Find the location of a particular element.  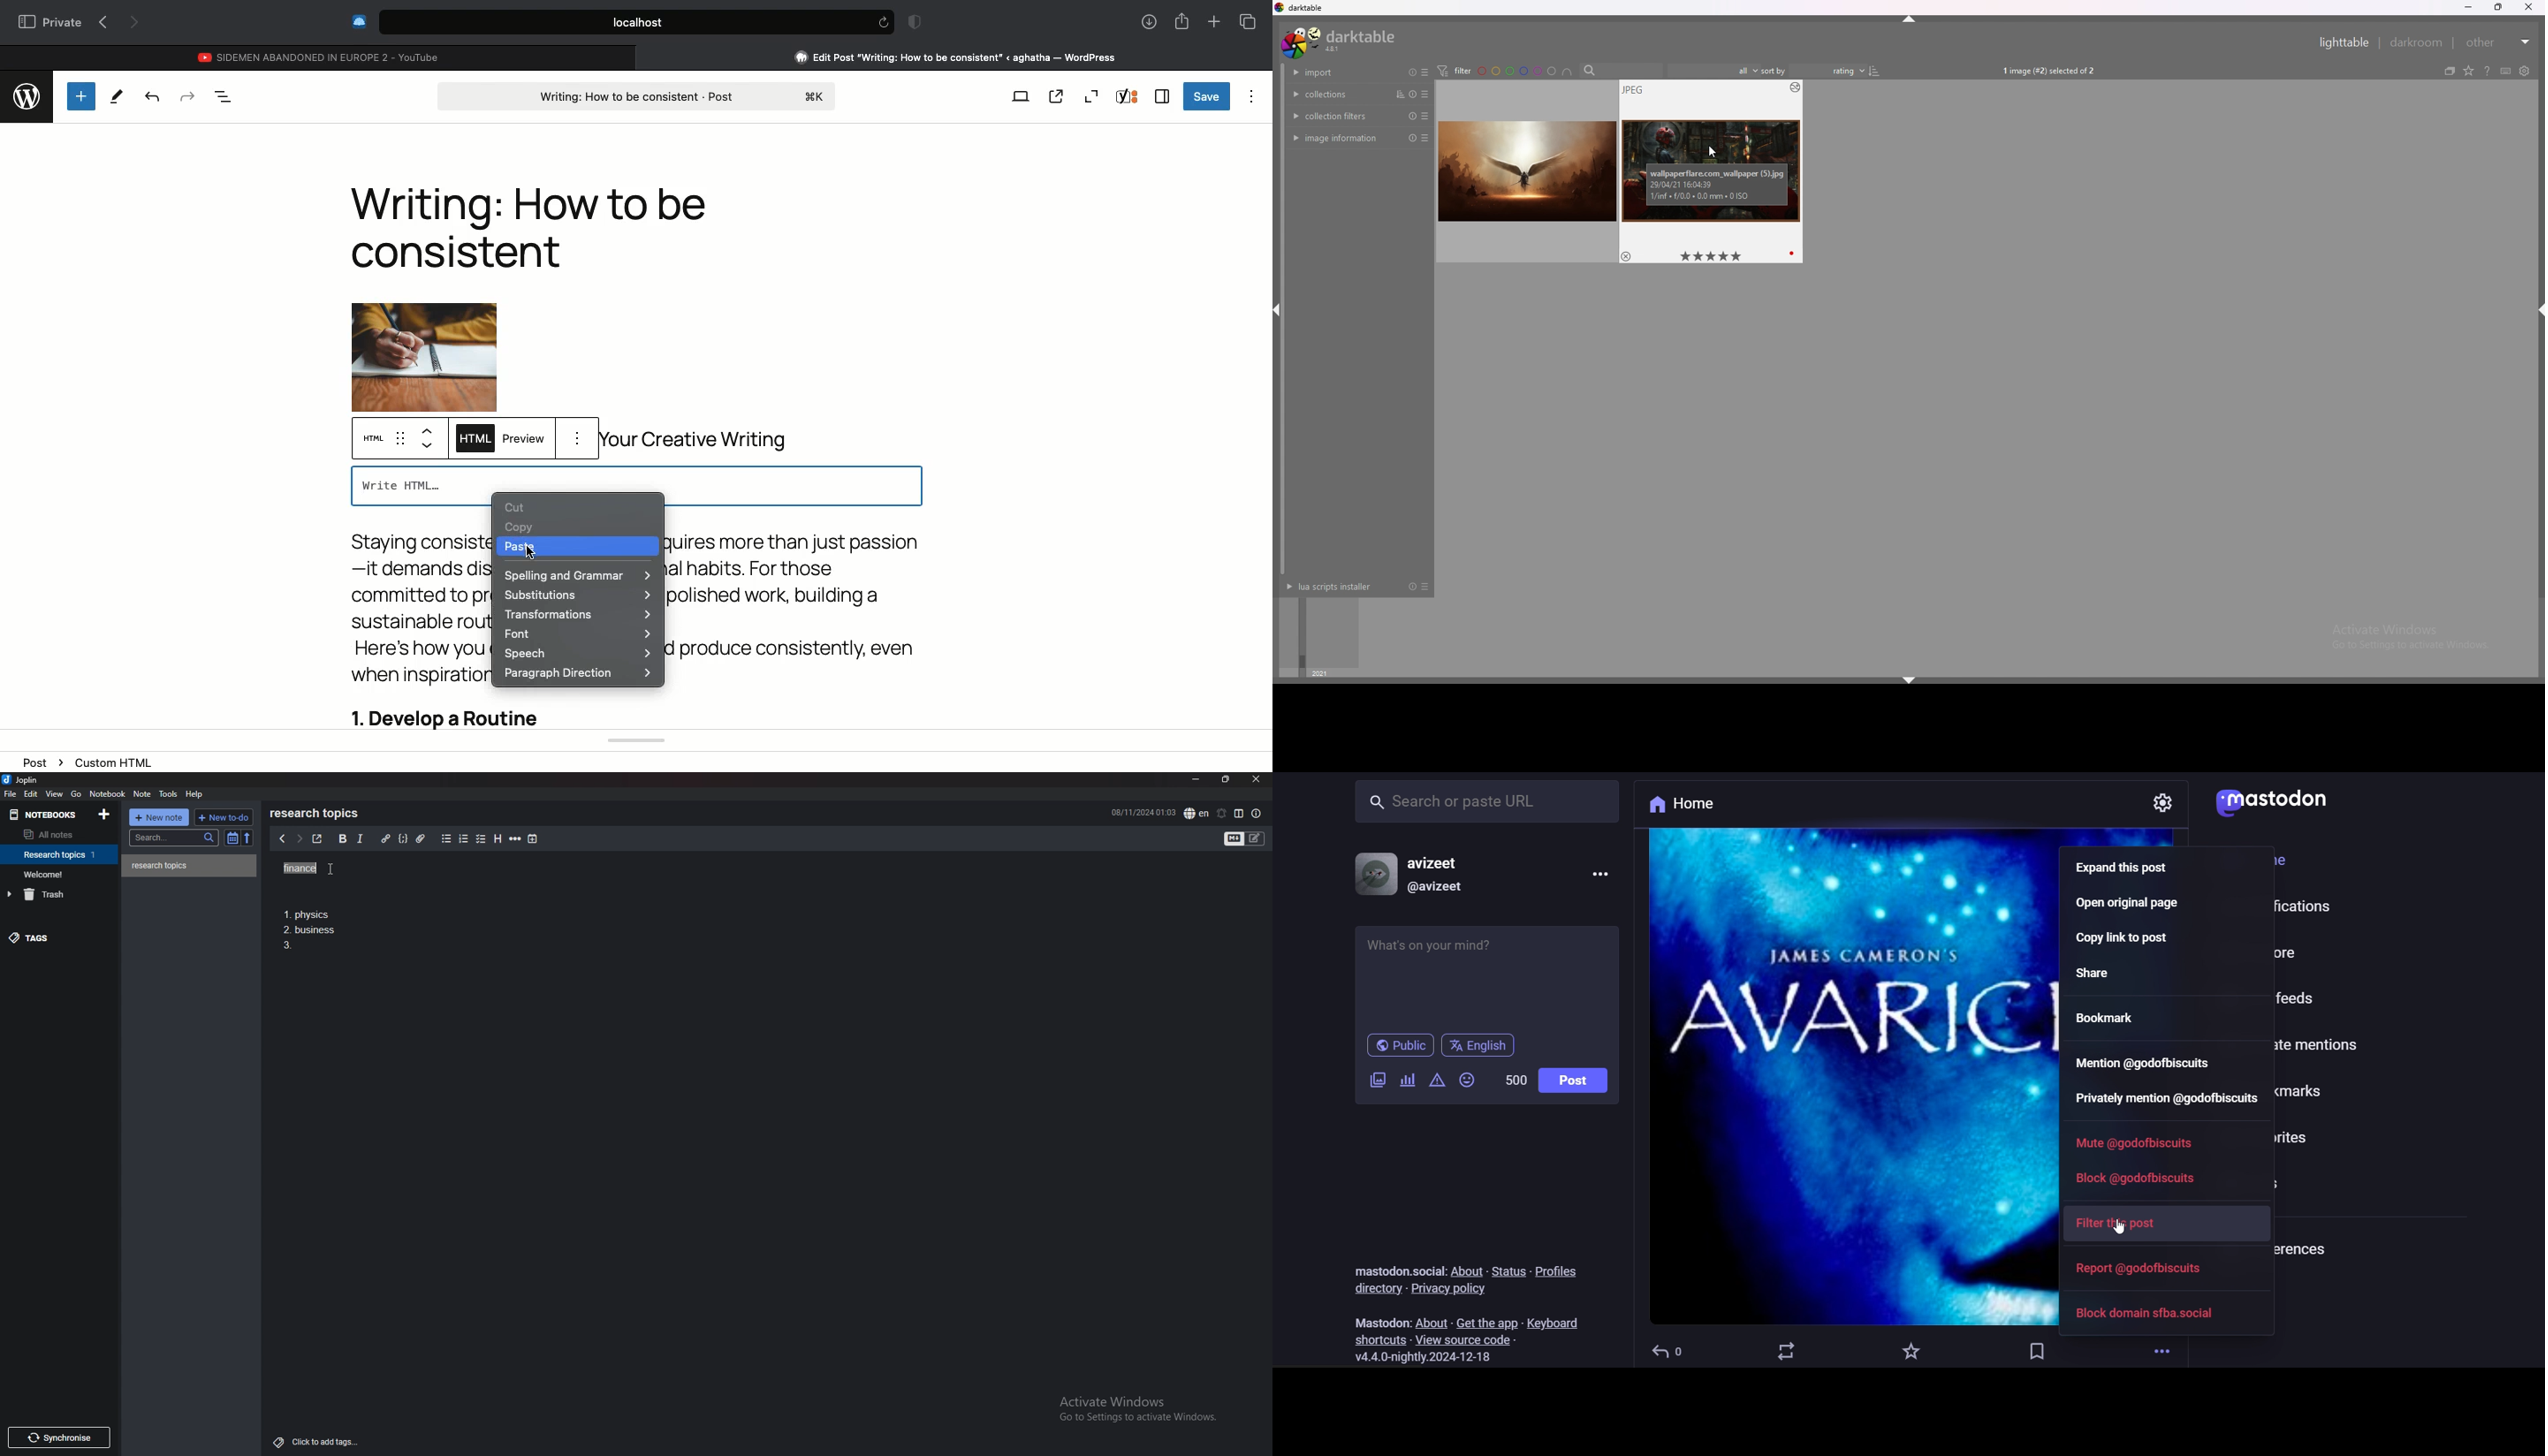

Undo is located at coordinates (152, 96).